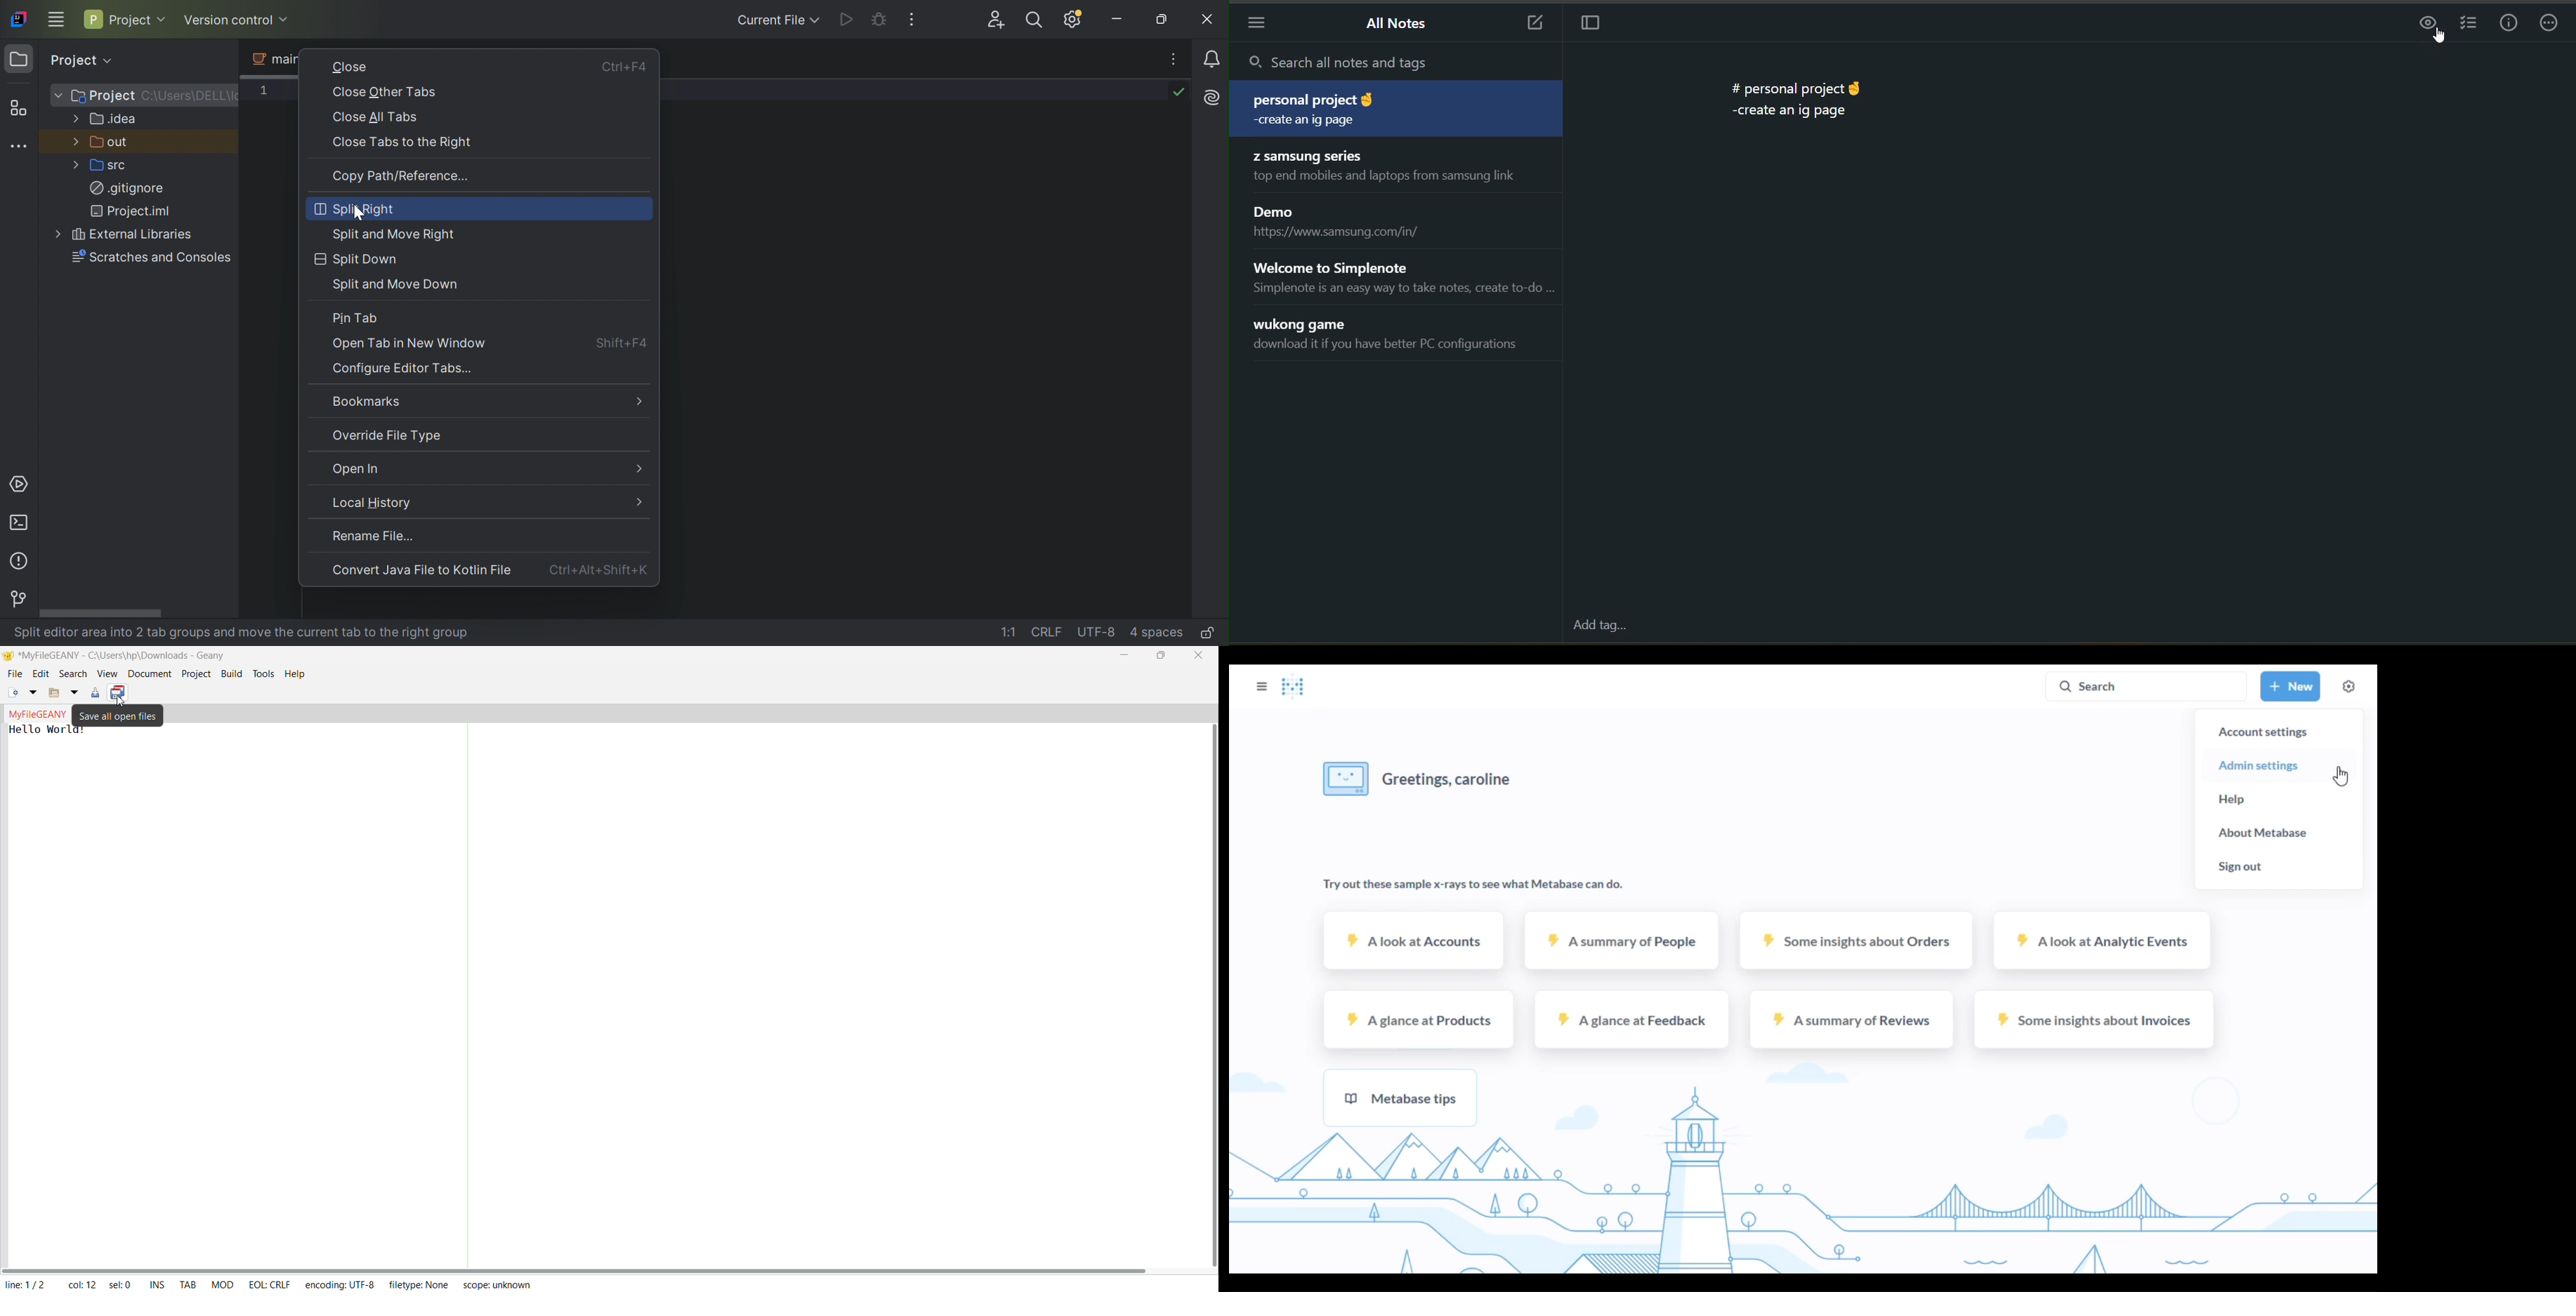  What do you see at coordinates (270, 1284) in the screenshot?
I see `EOL: CRLF` at bounding box center [270, 1284].